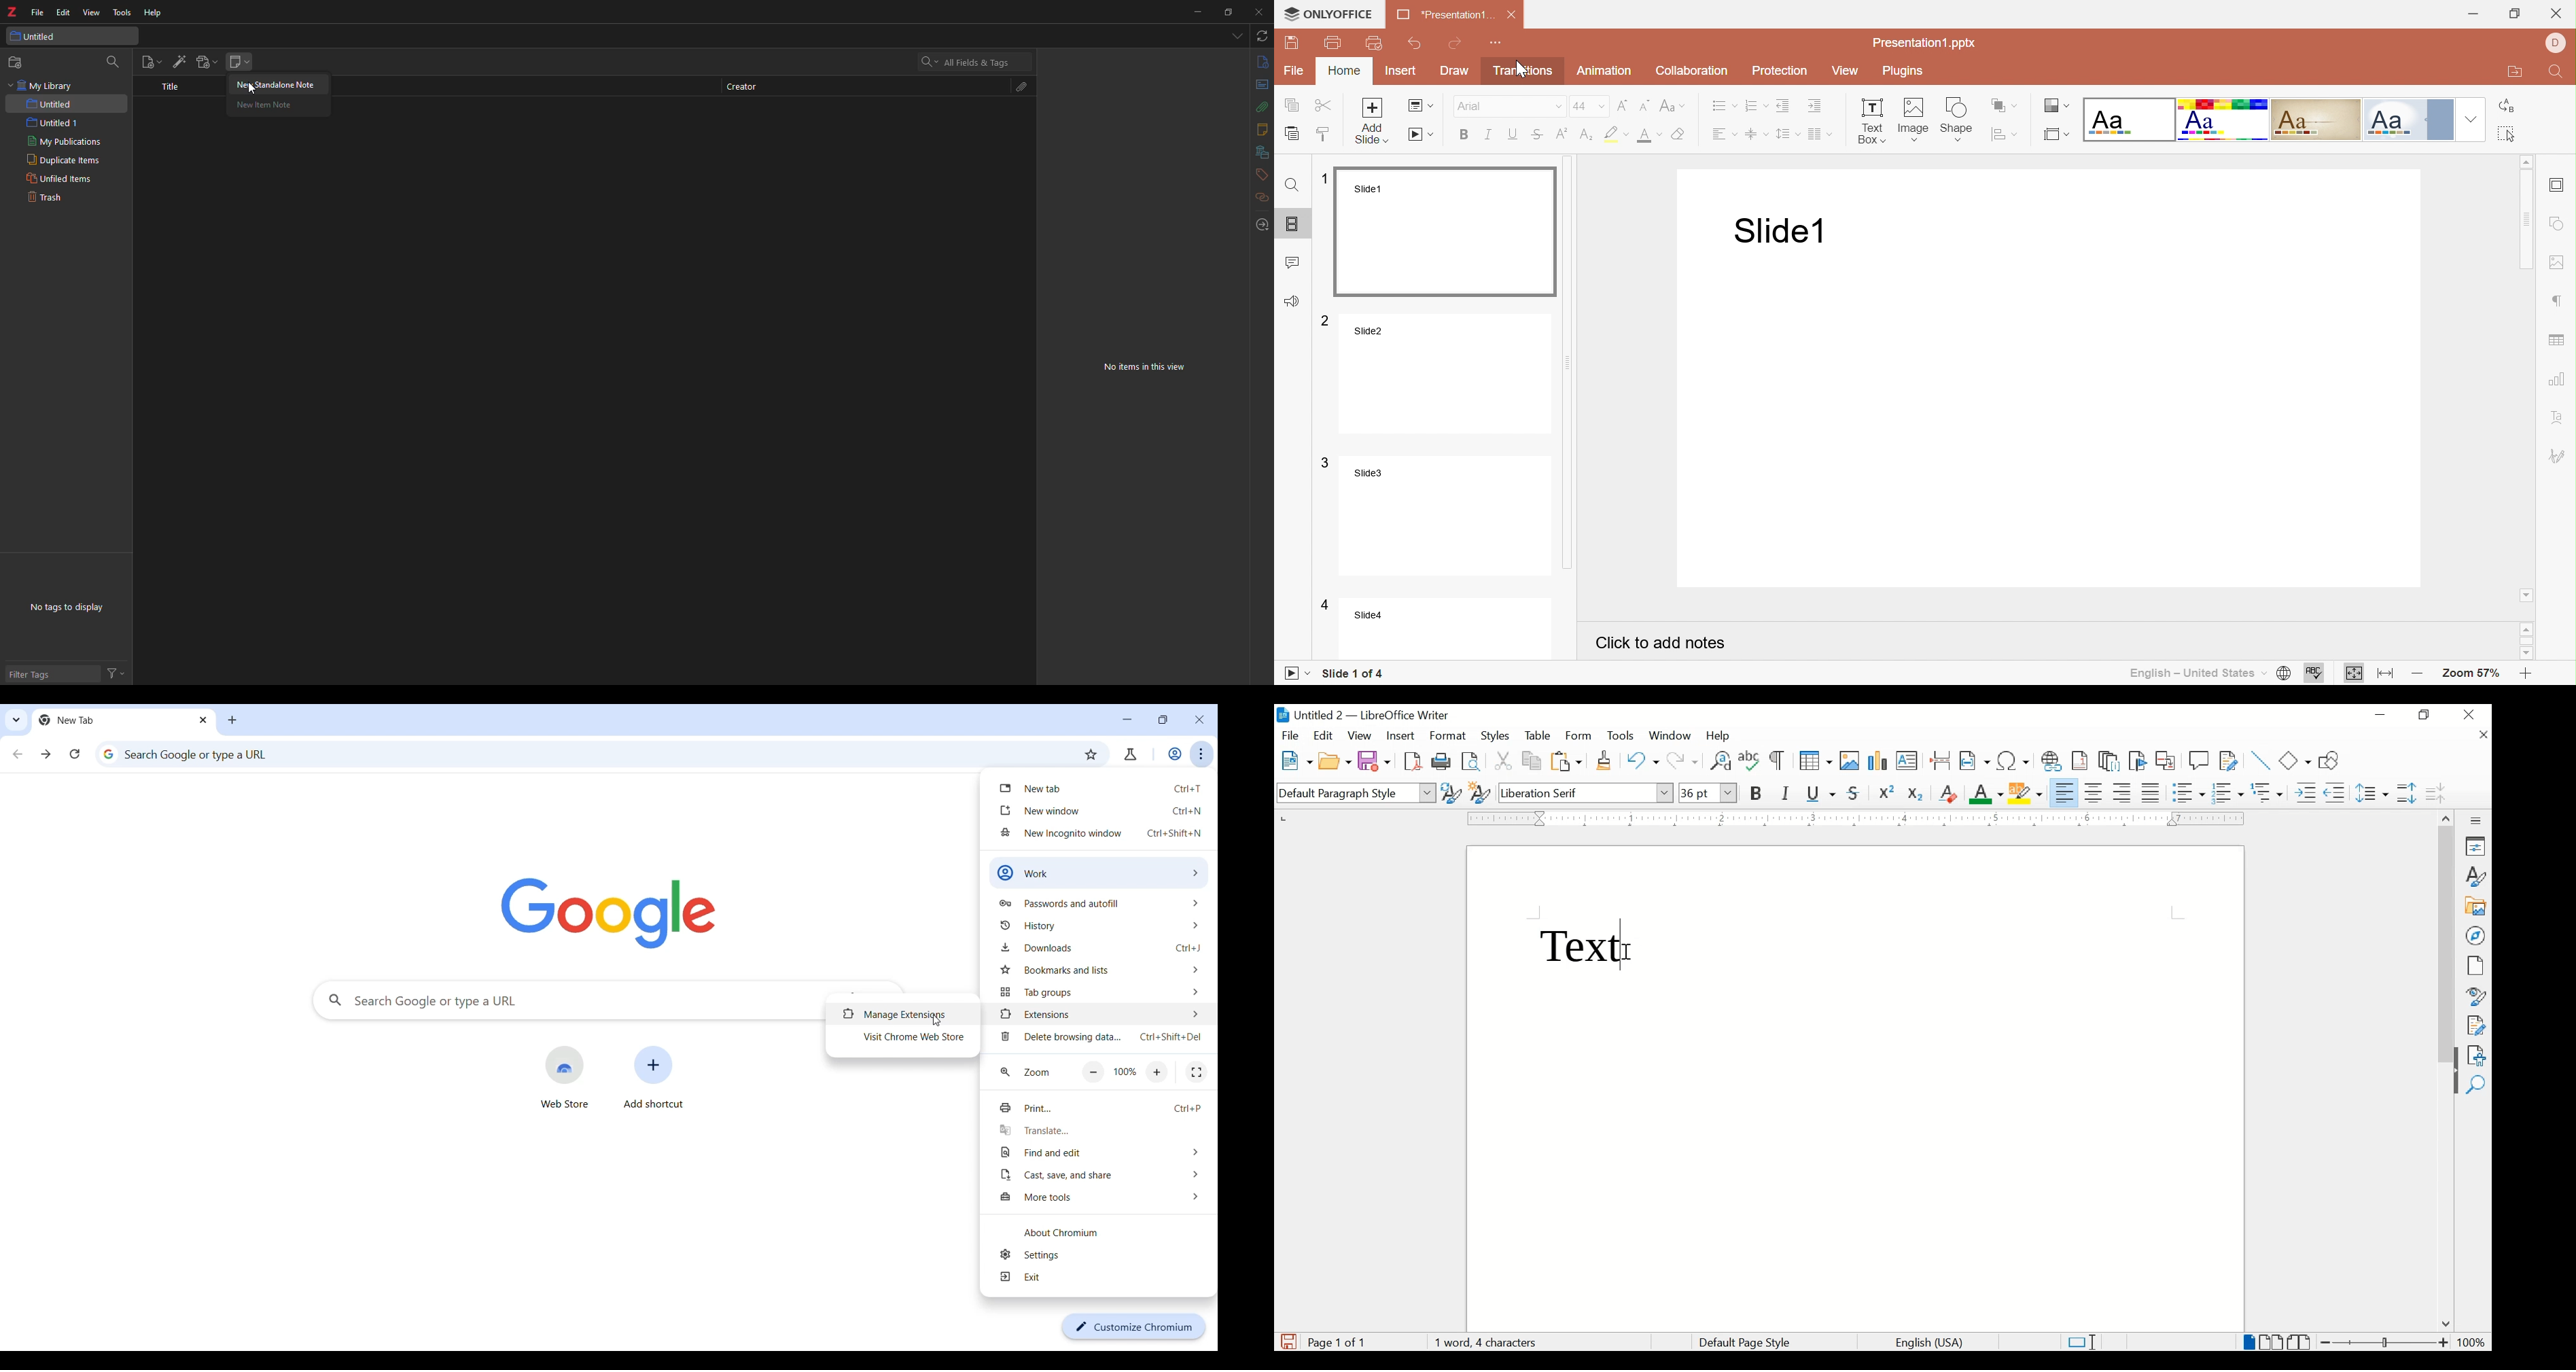 The width and height of the screenshot is (2576, 1372). What do you see at coordinates (1340, 1343) in the screenshot?
I see `page count` at bounding box center [1340, 1343].